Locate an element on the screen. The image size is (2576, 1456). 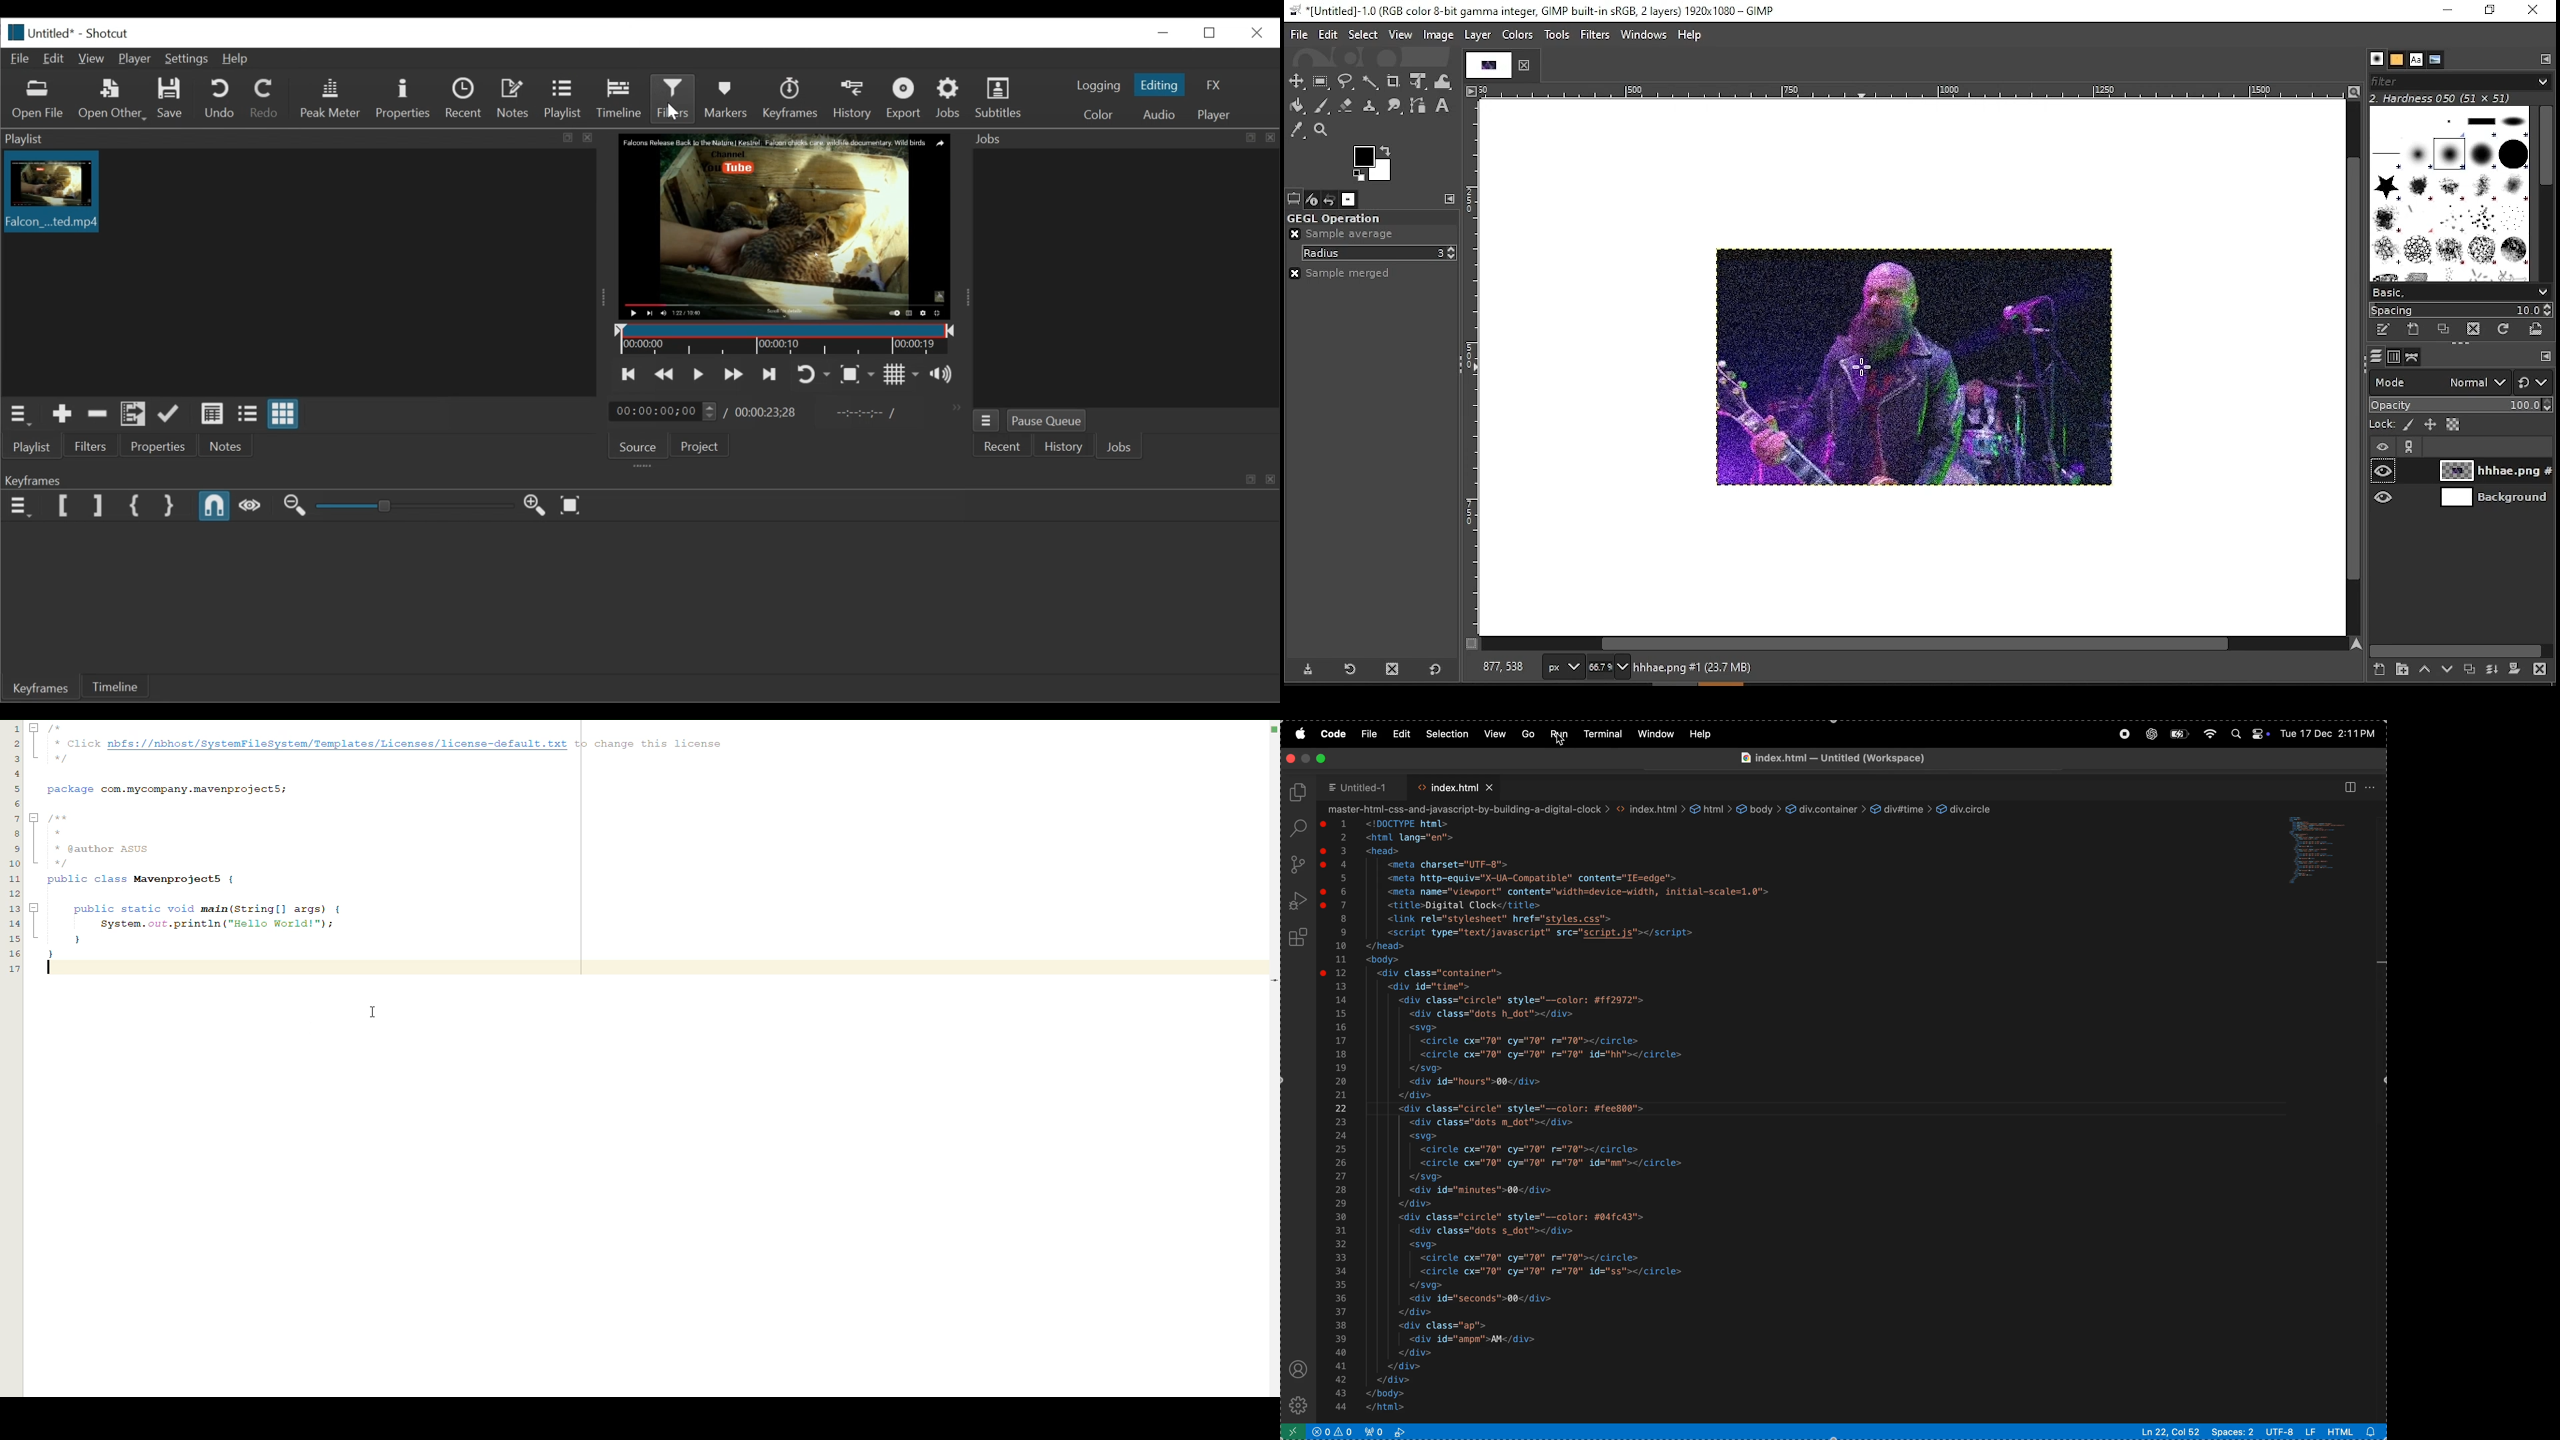
text tool is located at coordinates (1442, 106).